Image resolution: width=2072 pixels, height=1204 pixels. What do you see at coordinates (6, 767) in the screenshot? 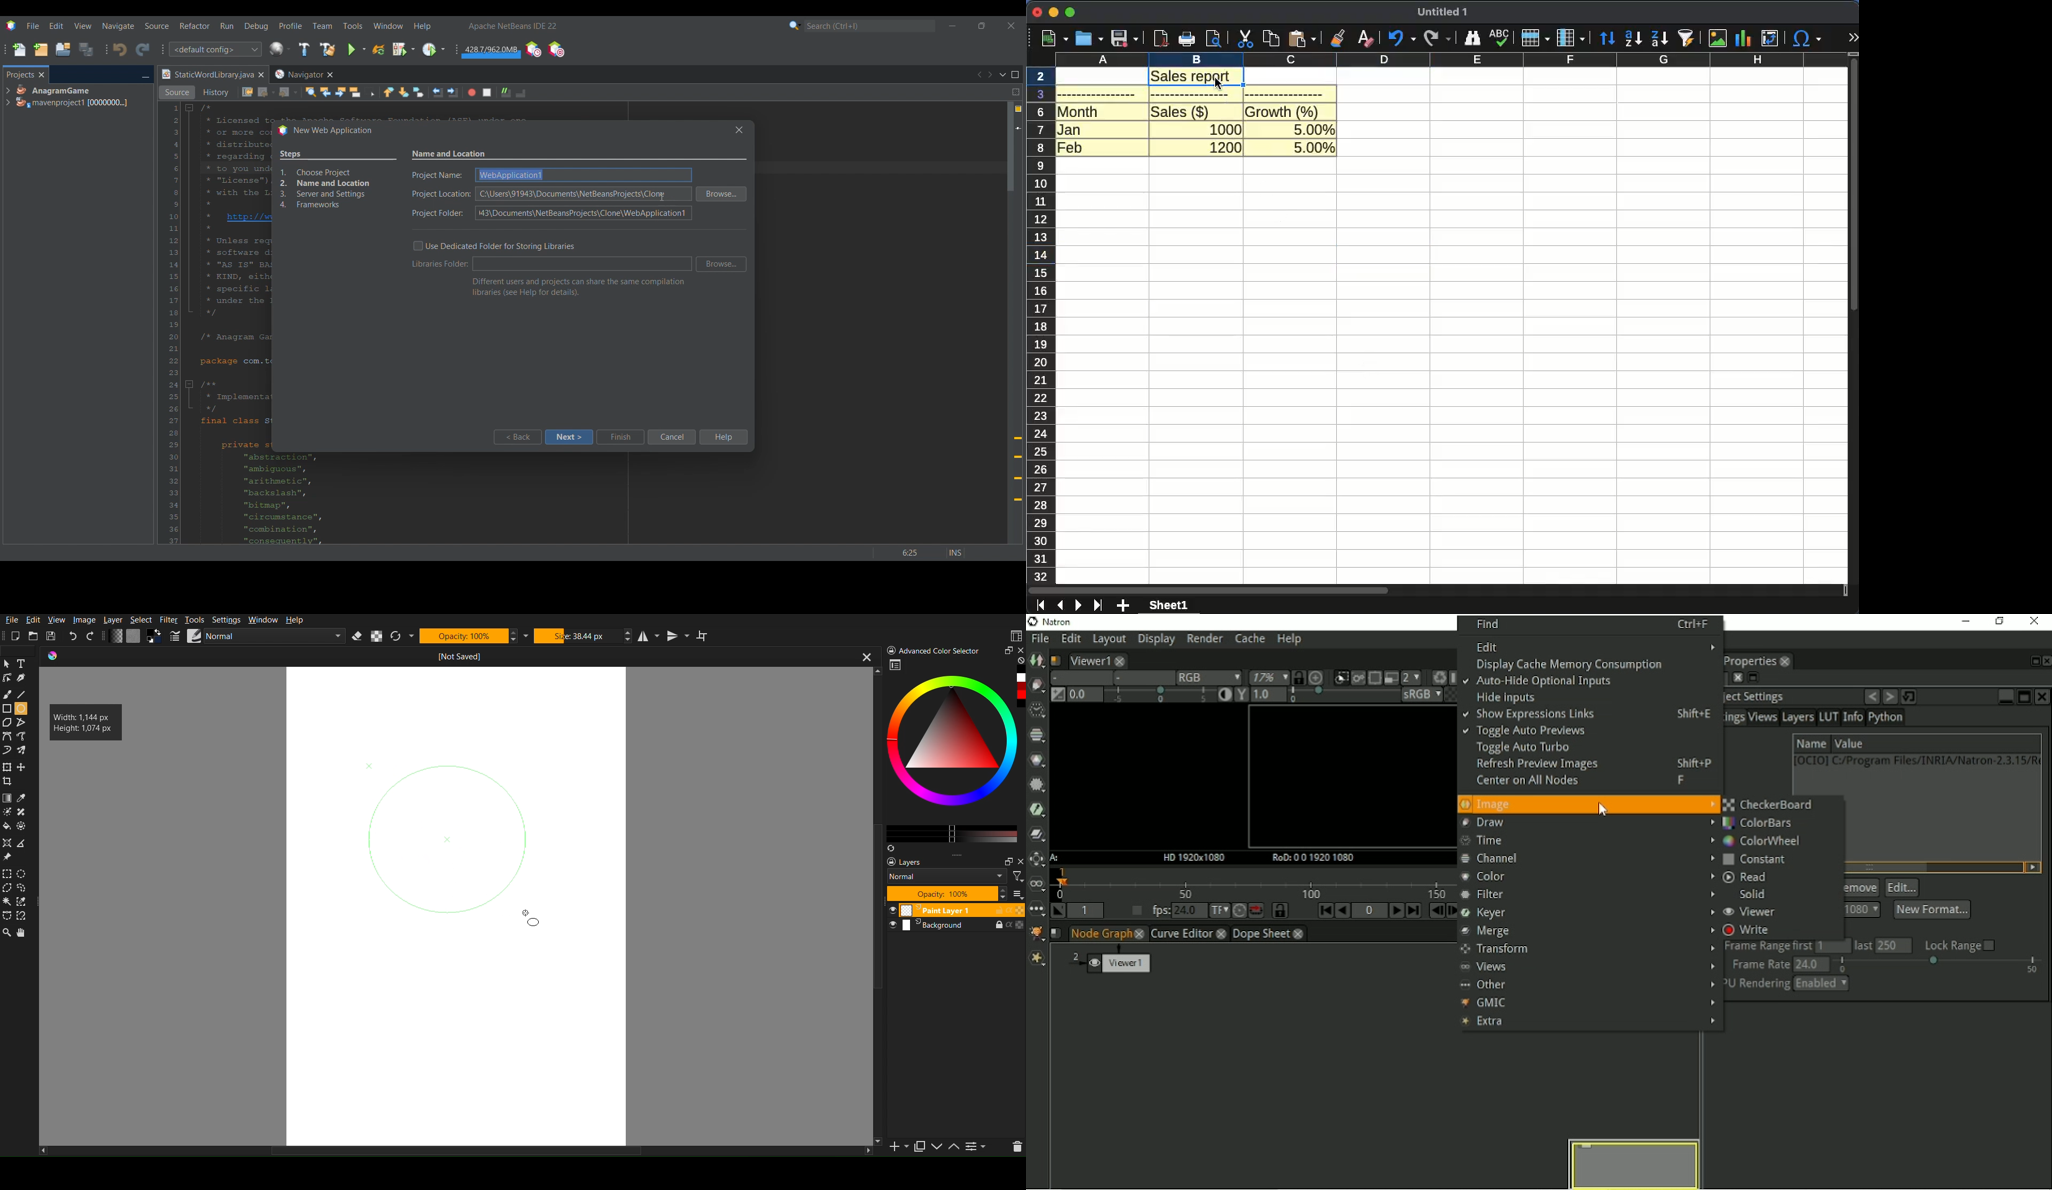
I see `Move Tools` at bounding box center [6, 767].